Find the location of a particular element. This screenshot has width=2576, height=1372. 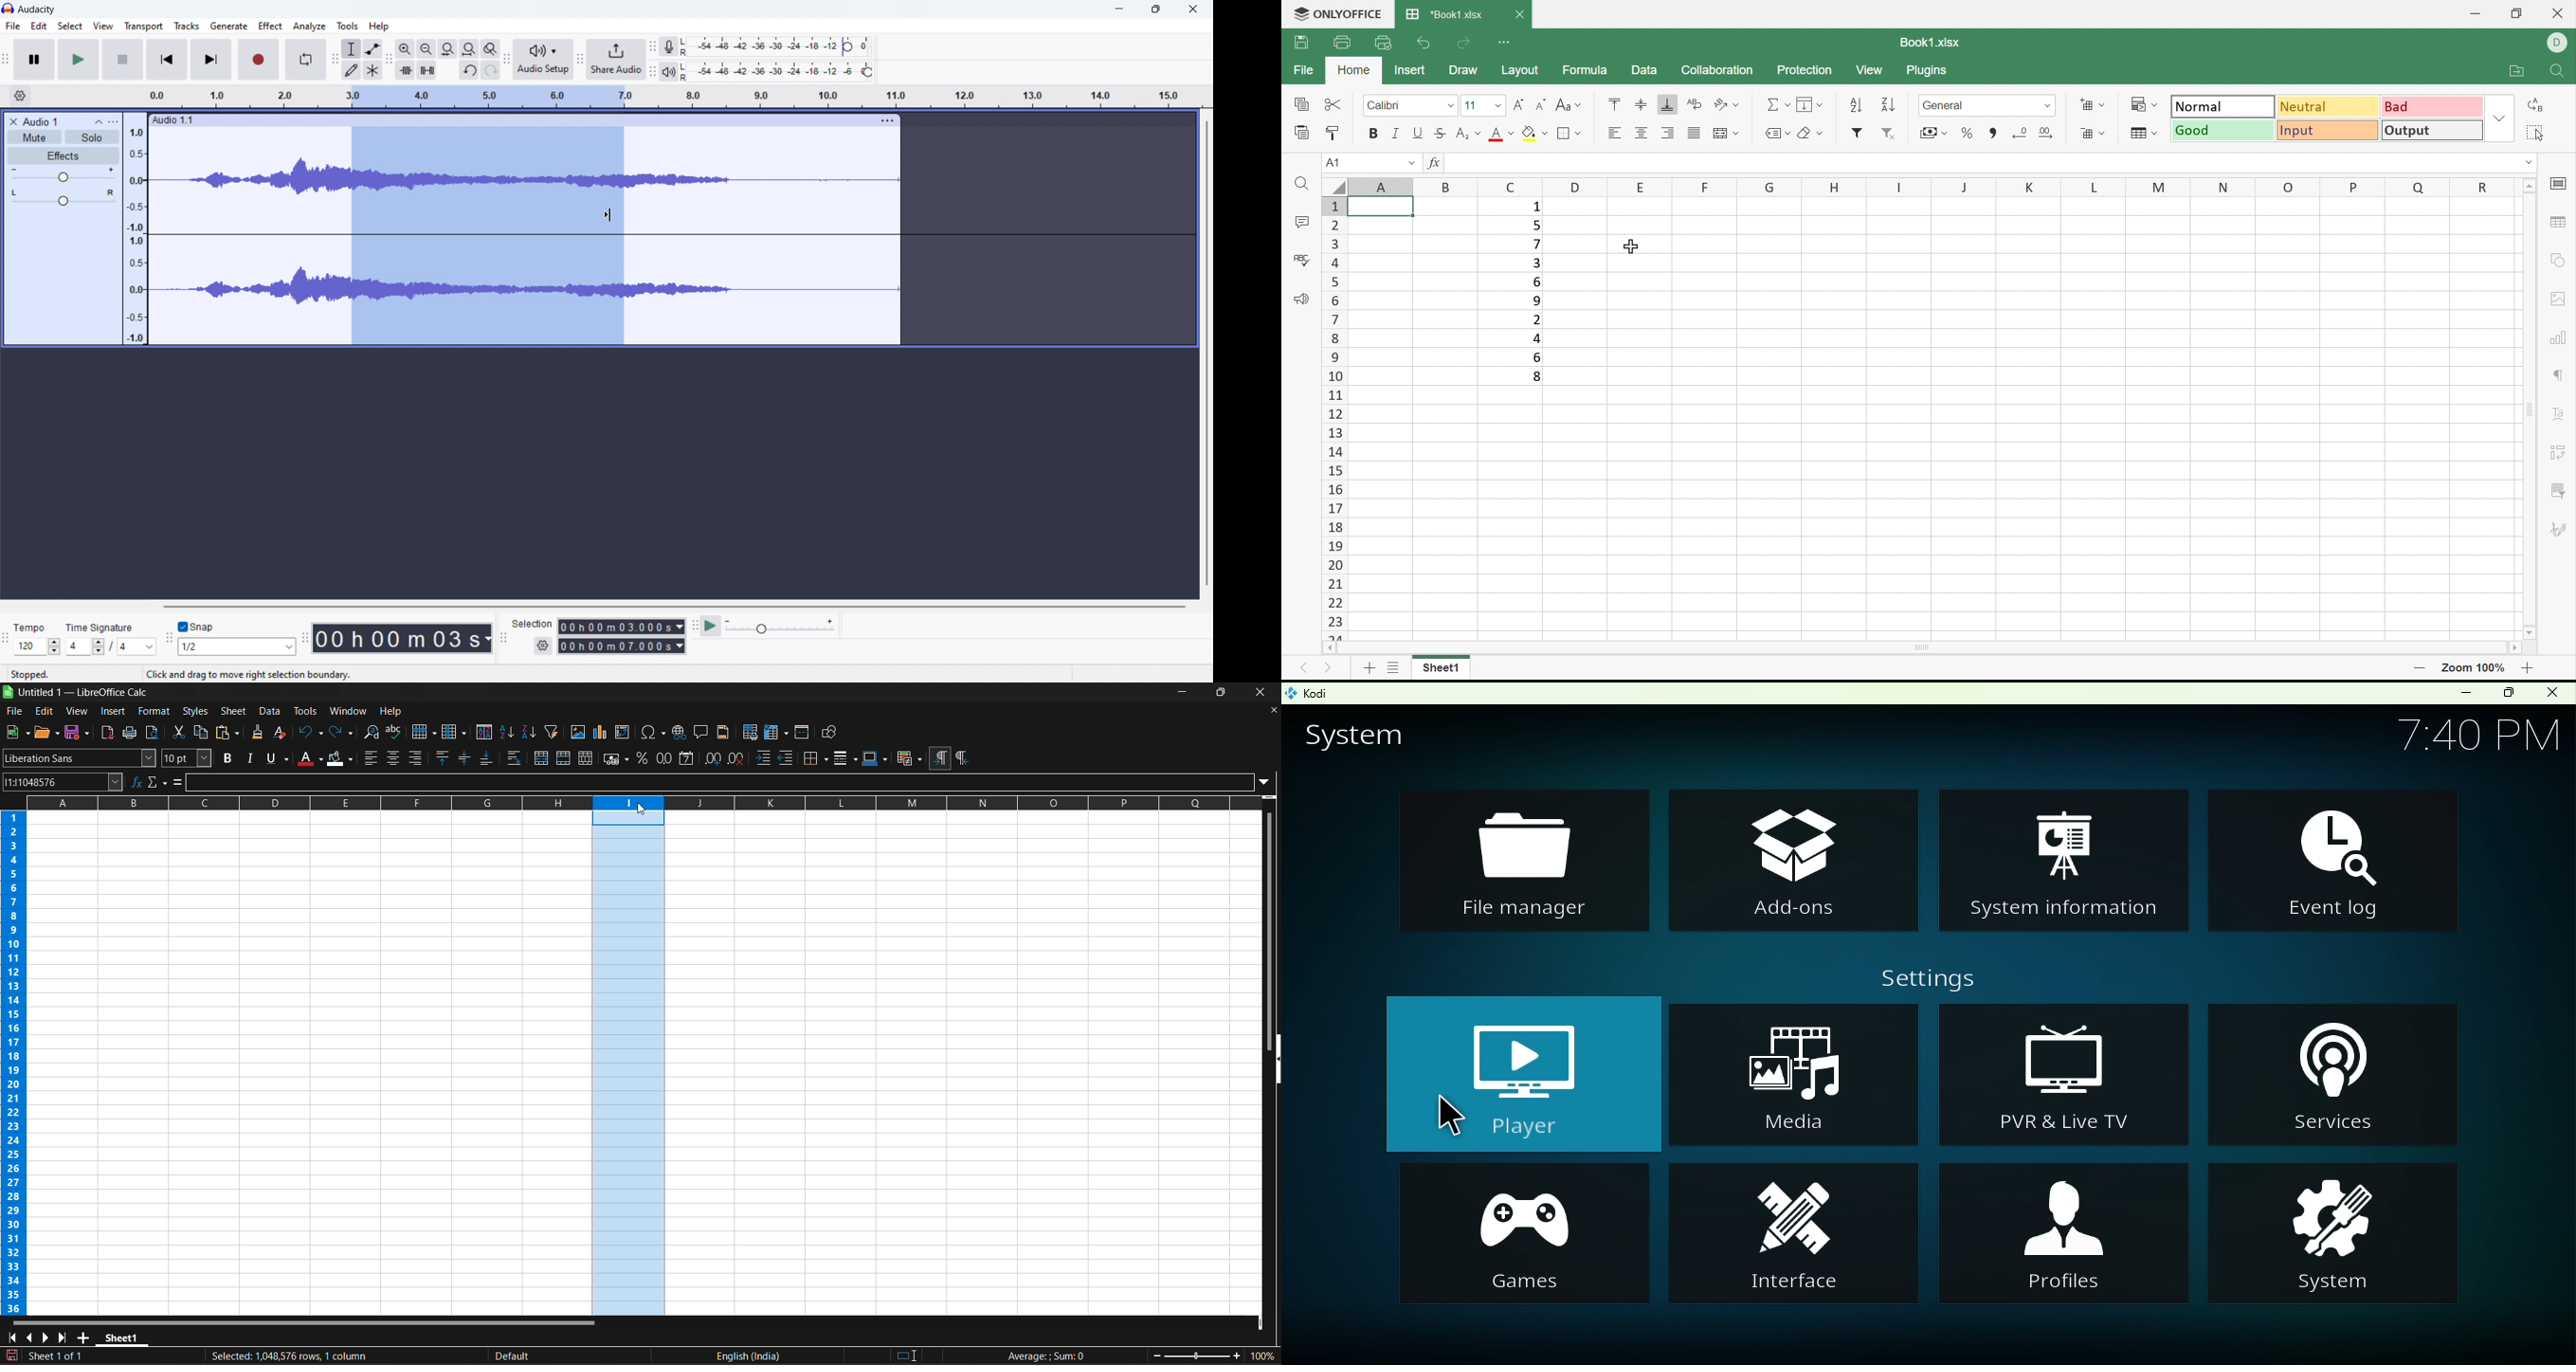

File is located at coordinates (1304, 69).